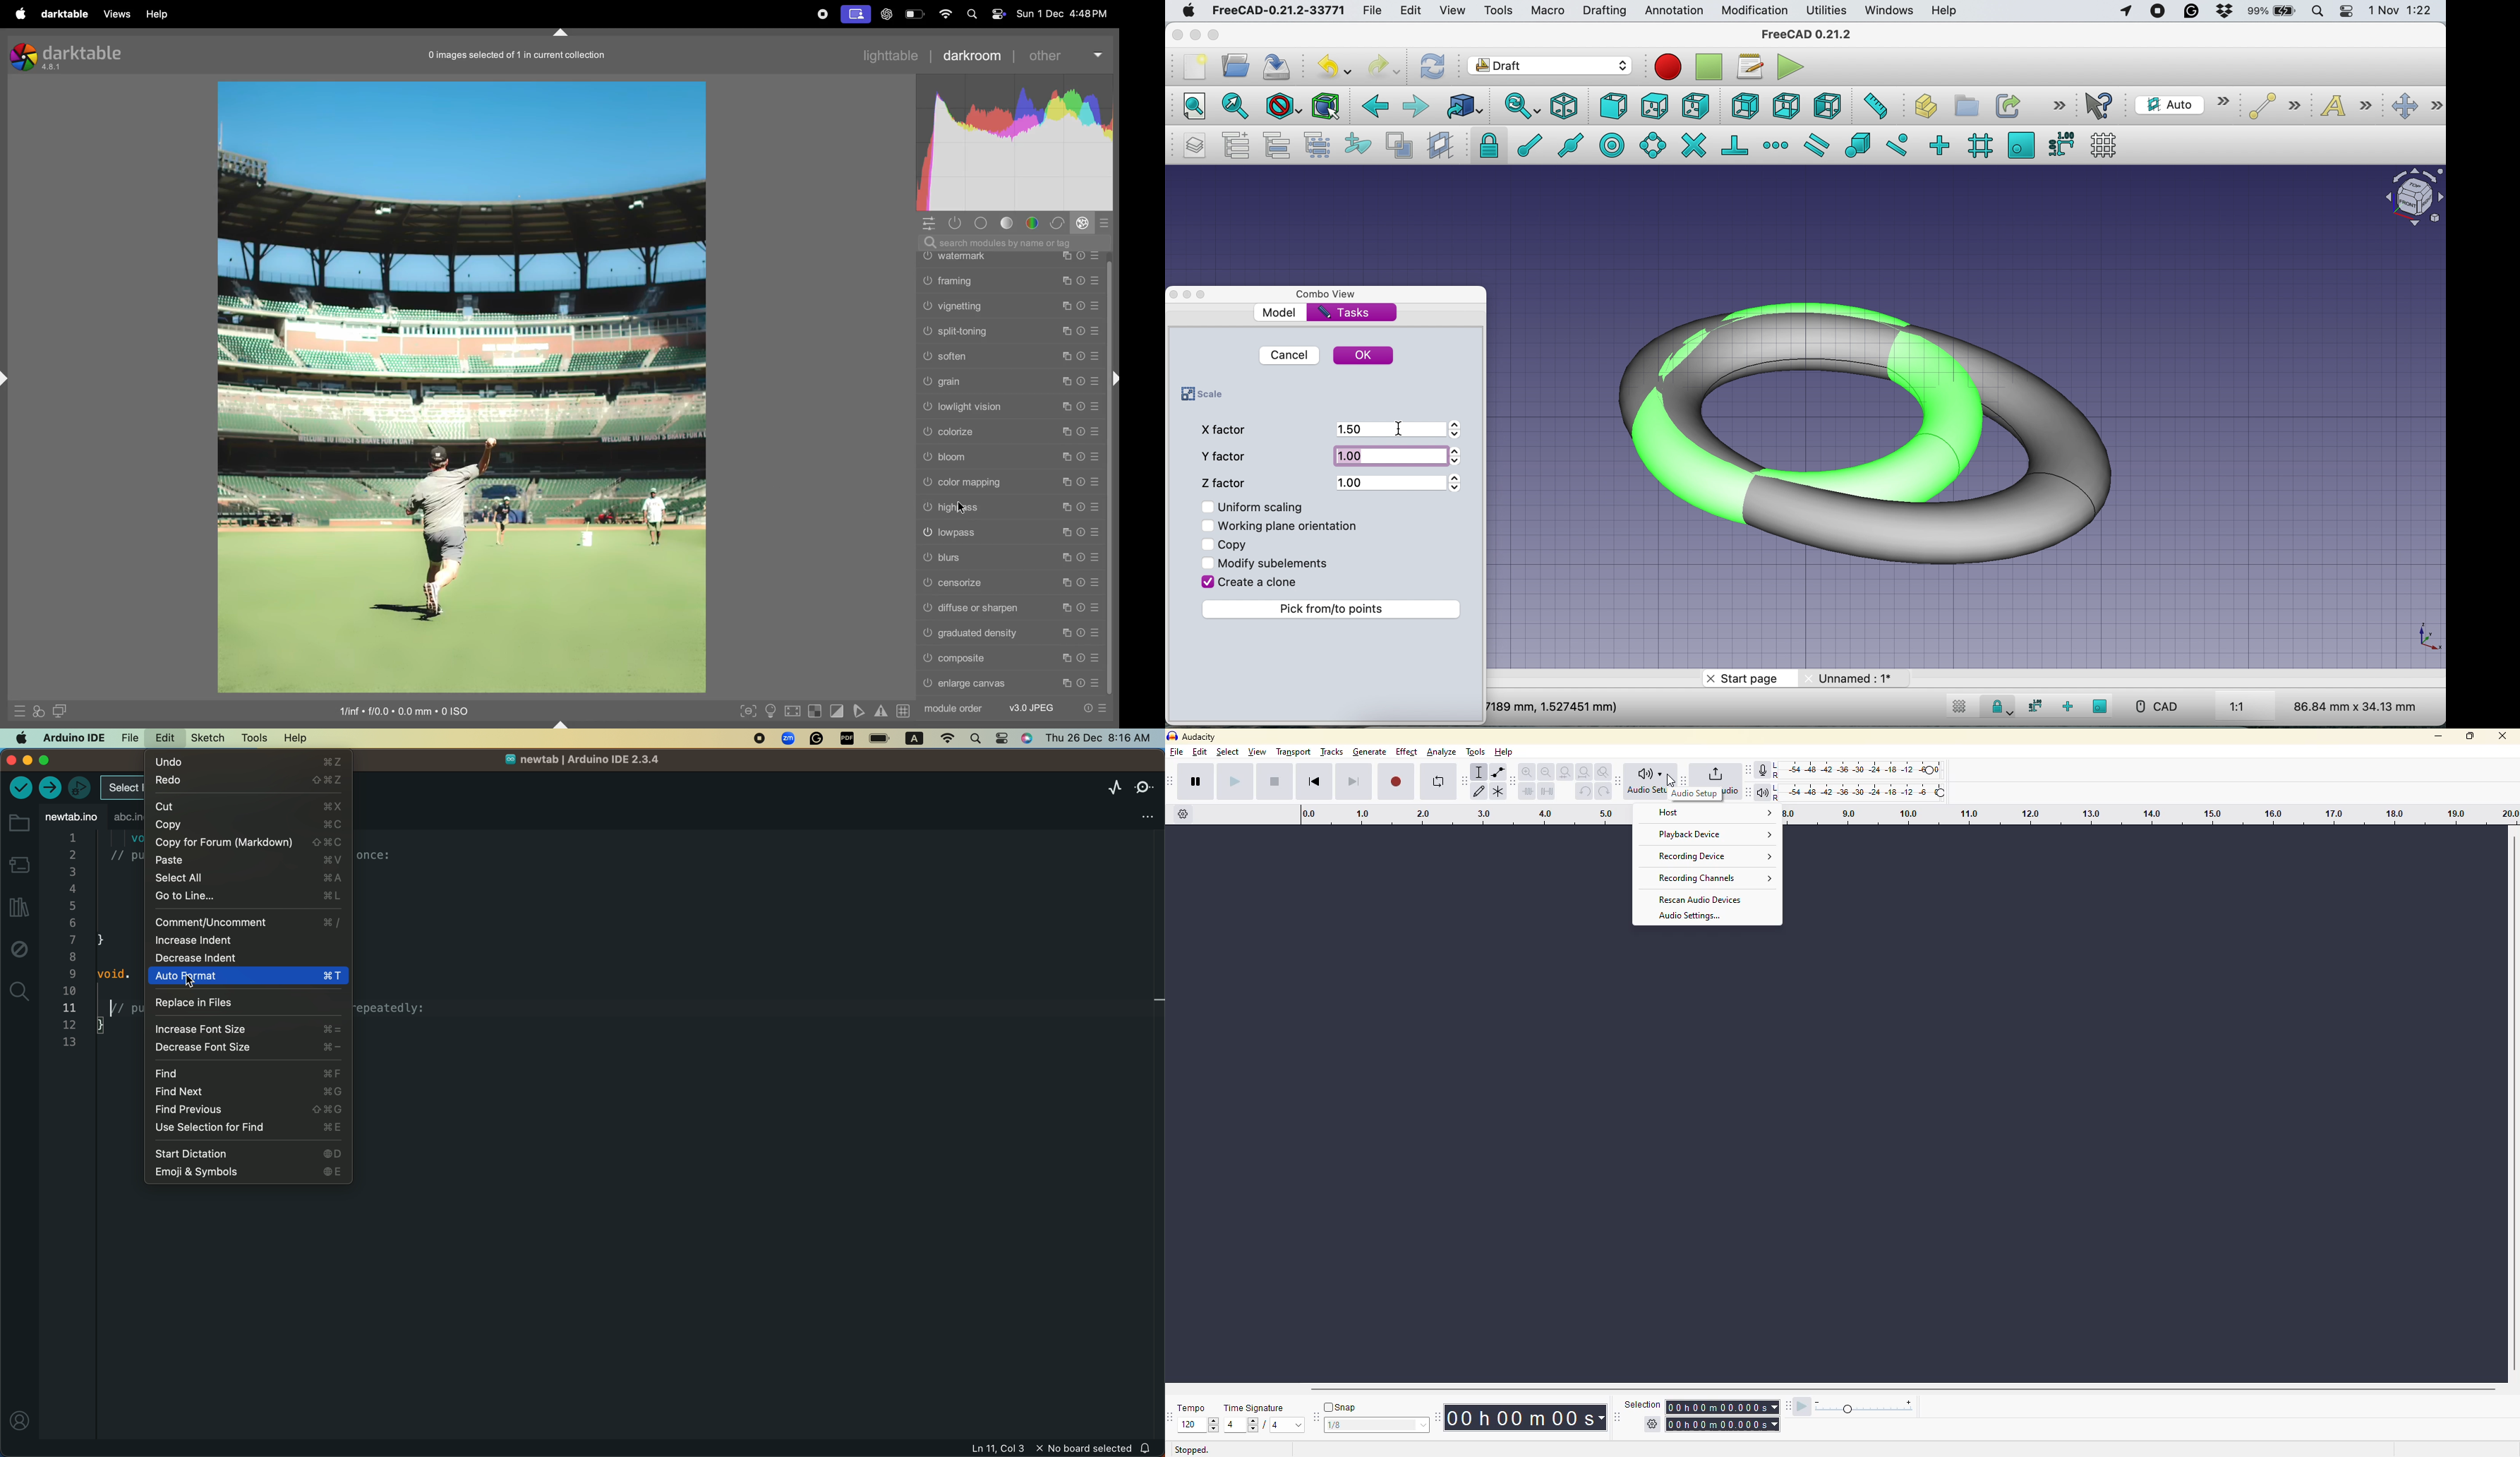 The height and width of the screenshot is (1484, 2520). What do you see at coordinates (1876, 433) in the screenshot?
I see `Scaled Torus` at bounding box center [1876, 433].